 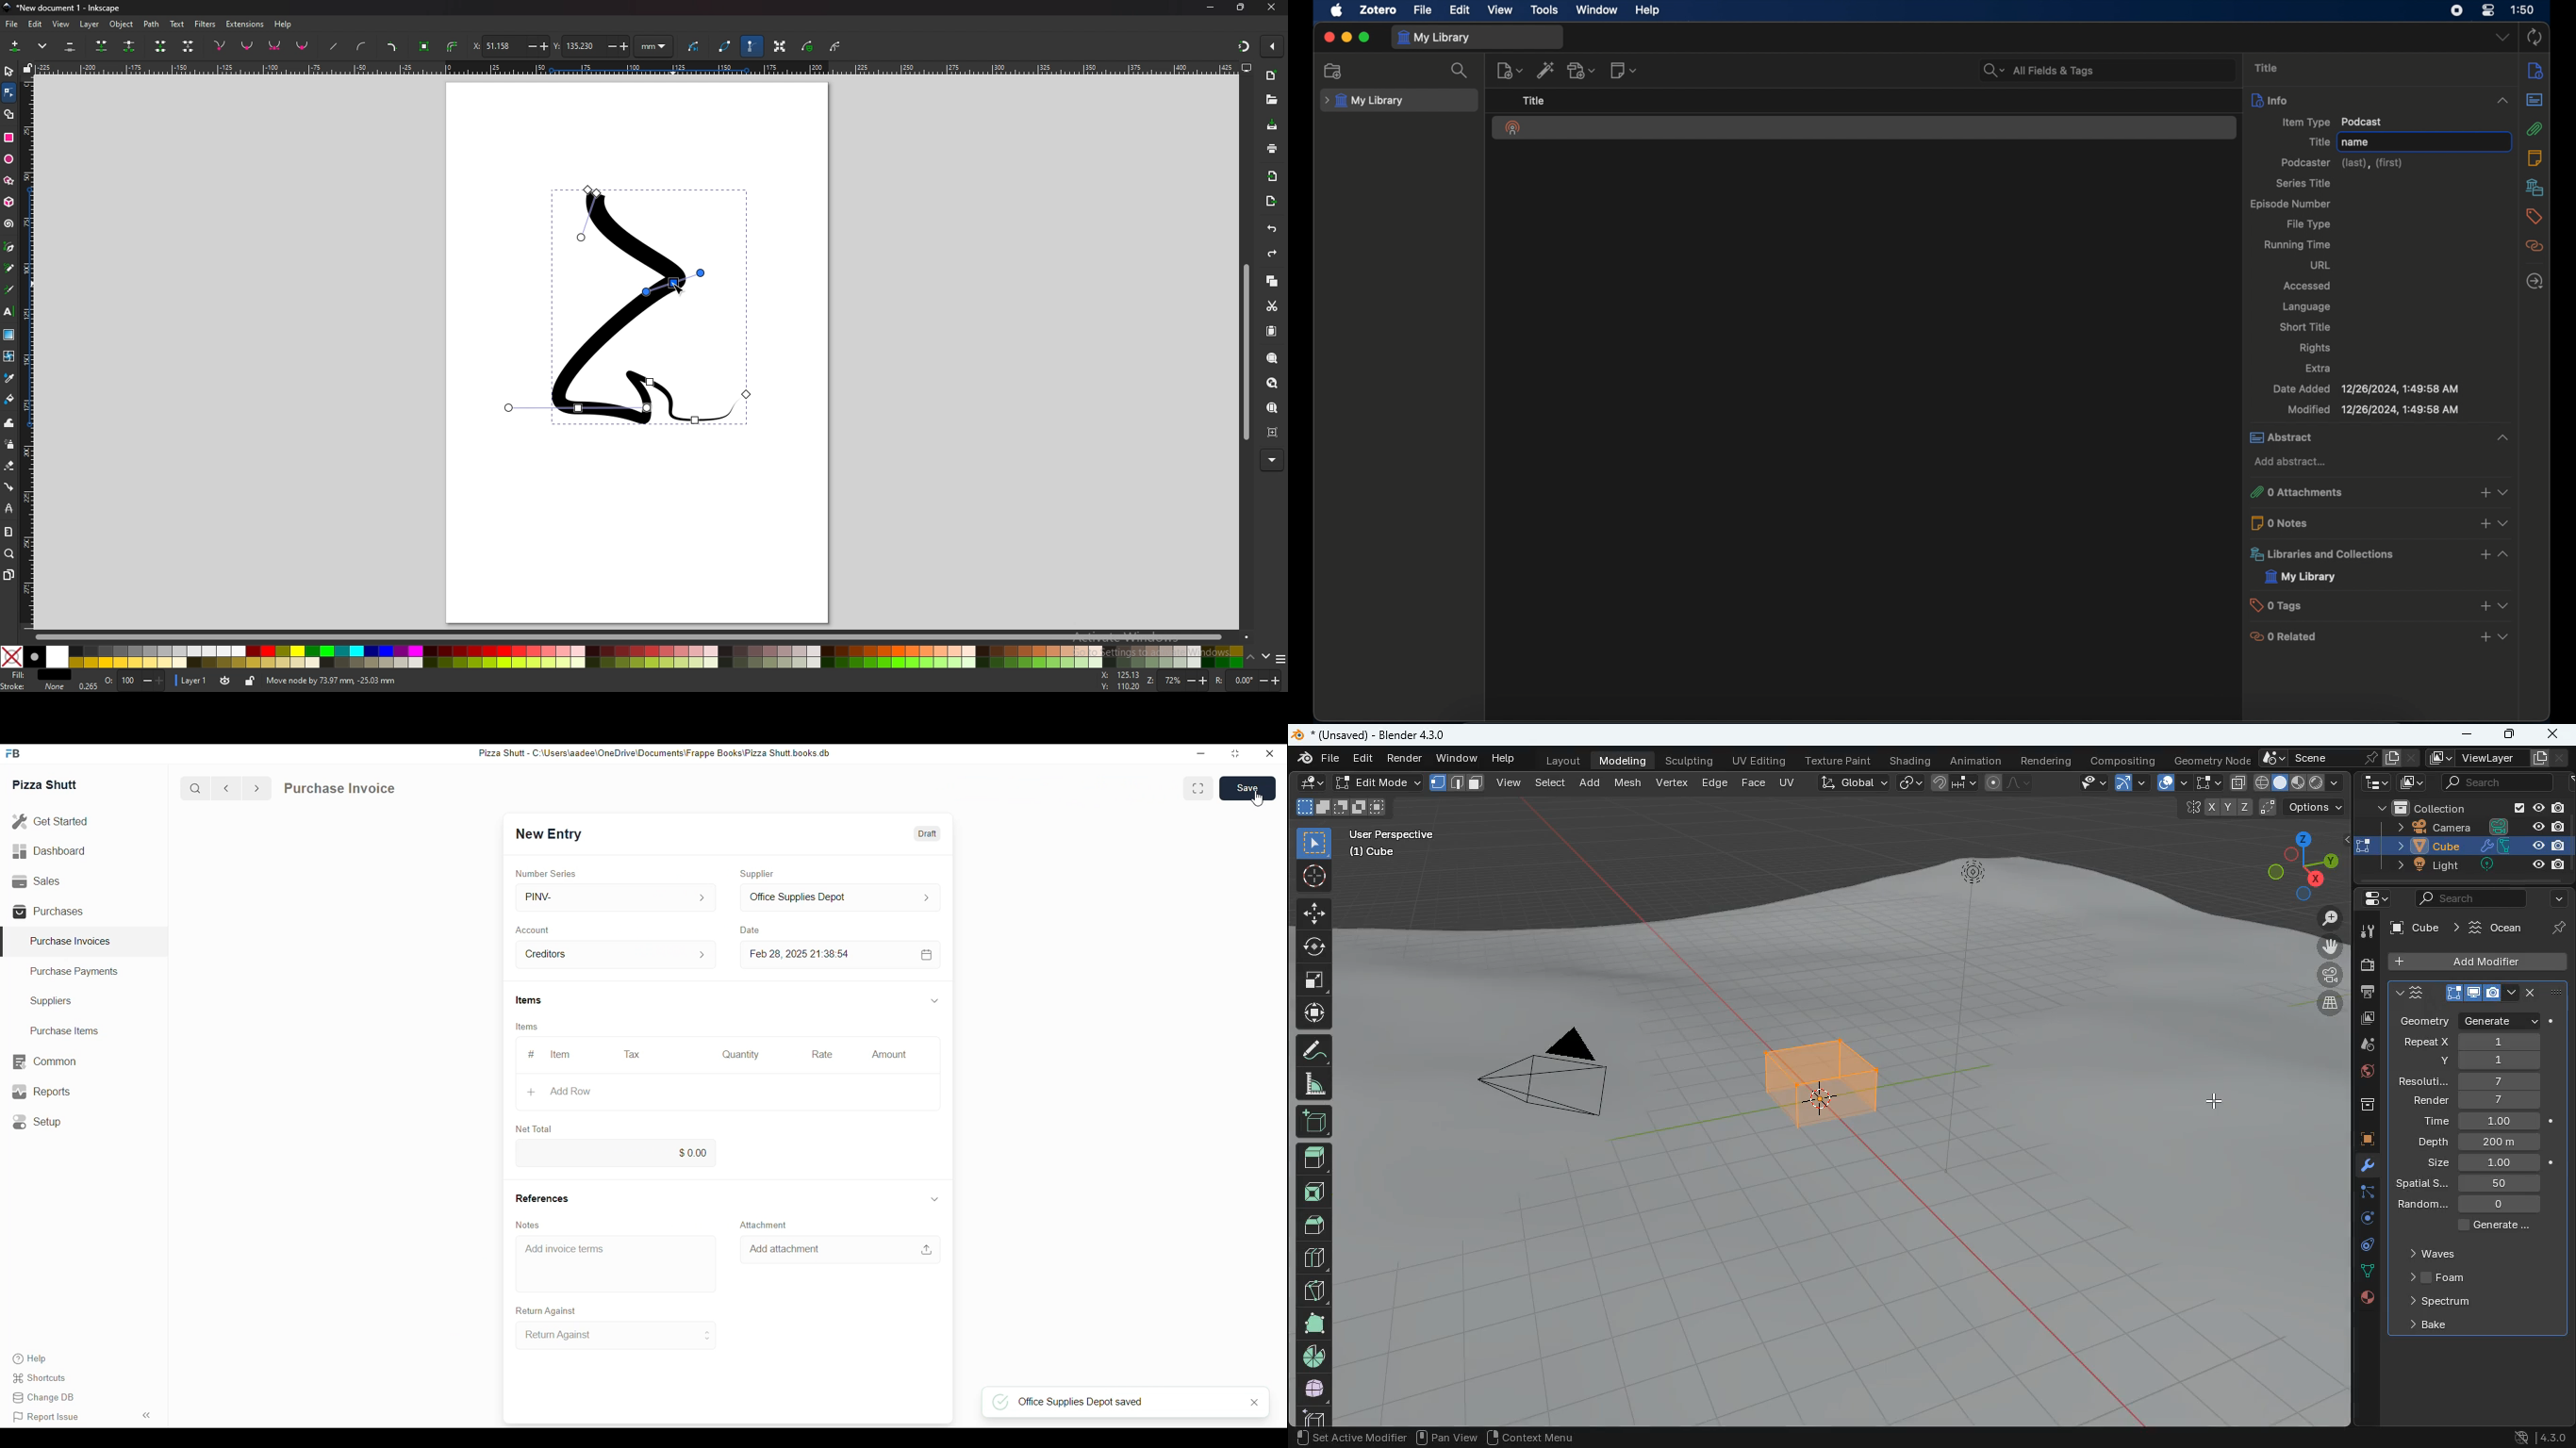 What do you see at coordinates (1280, 661) in the screenshot?
I see `options` at bounding box center [1280, 661].